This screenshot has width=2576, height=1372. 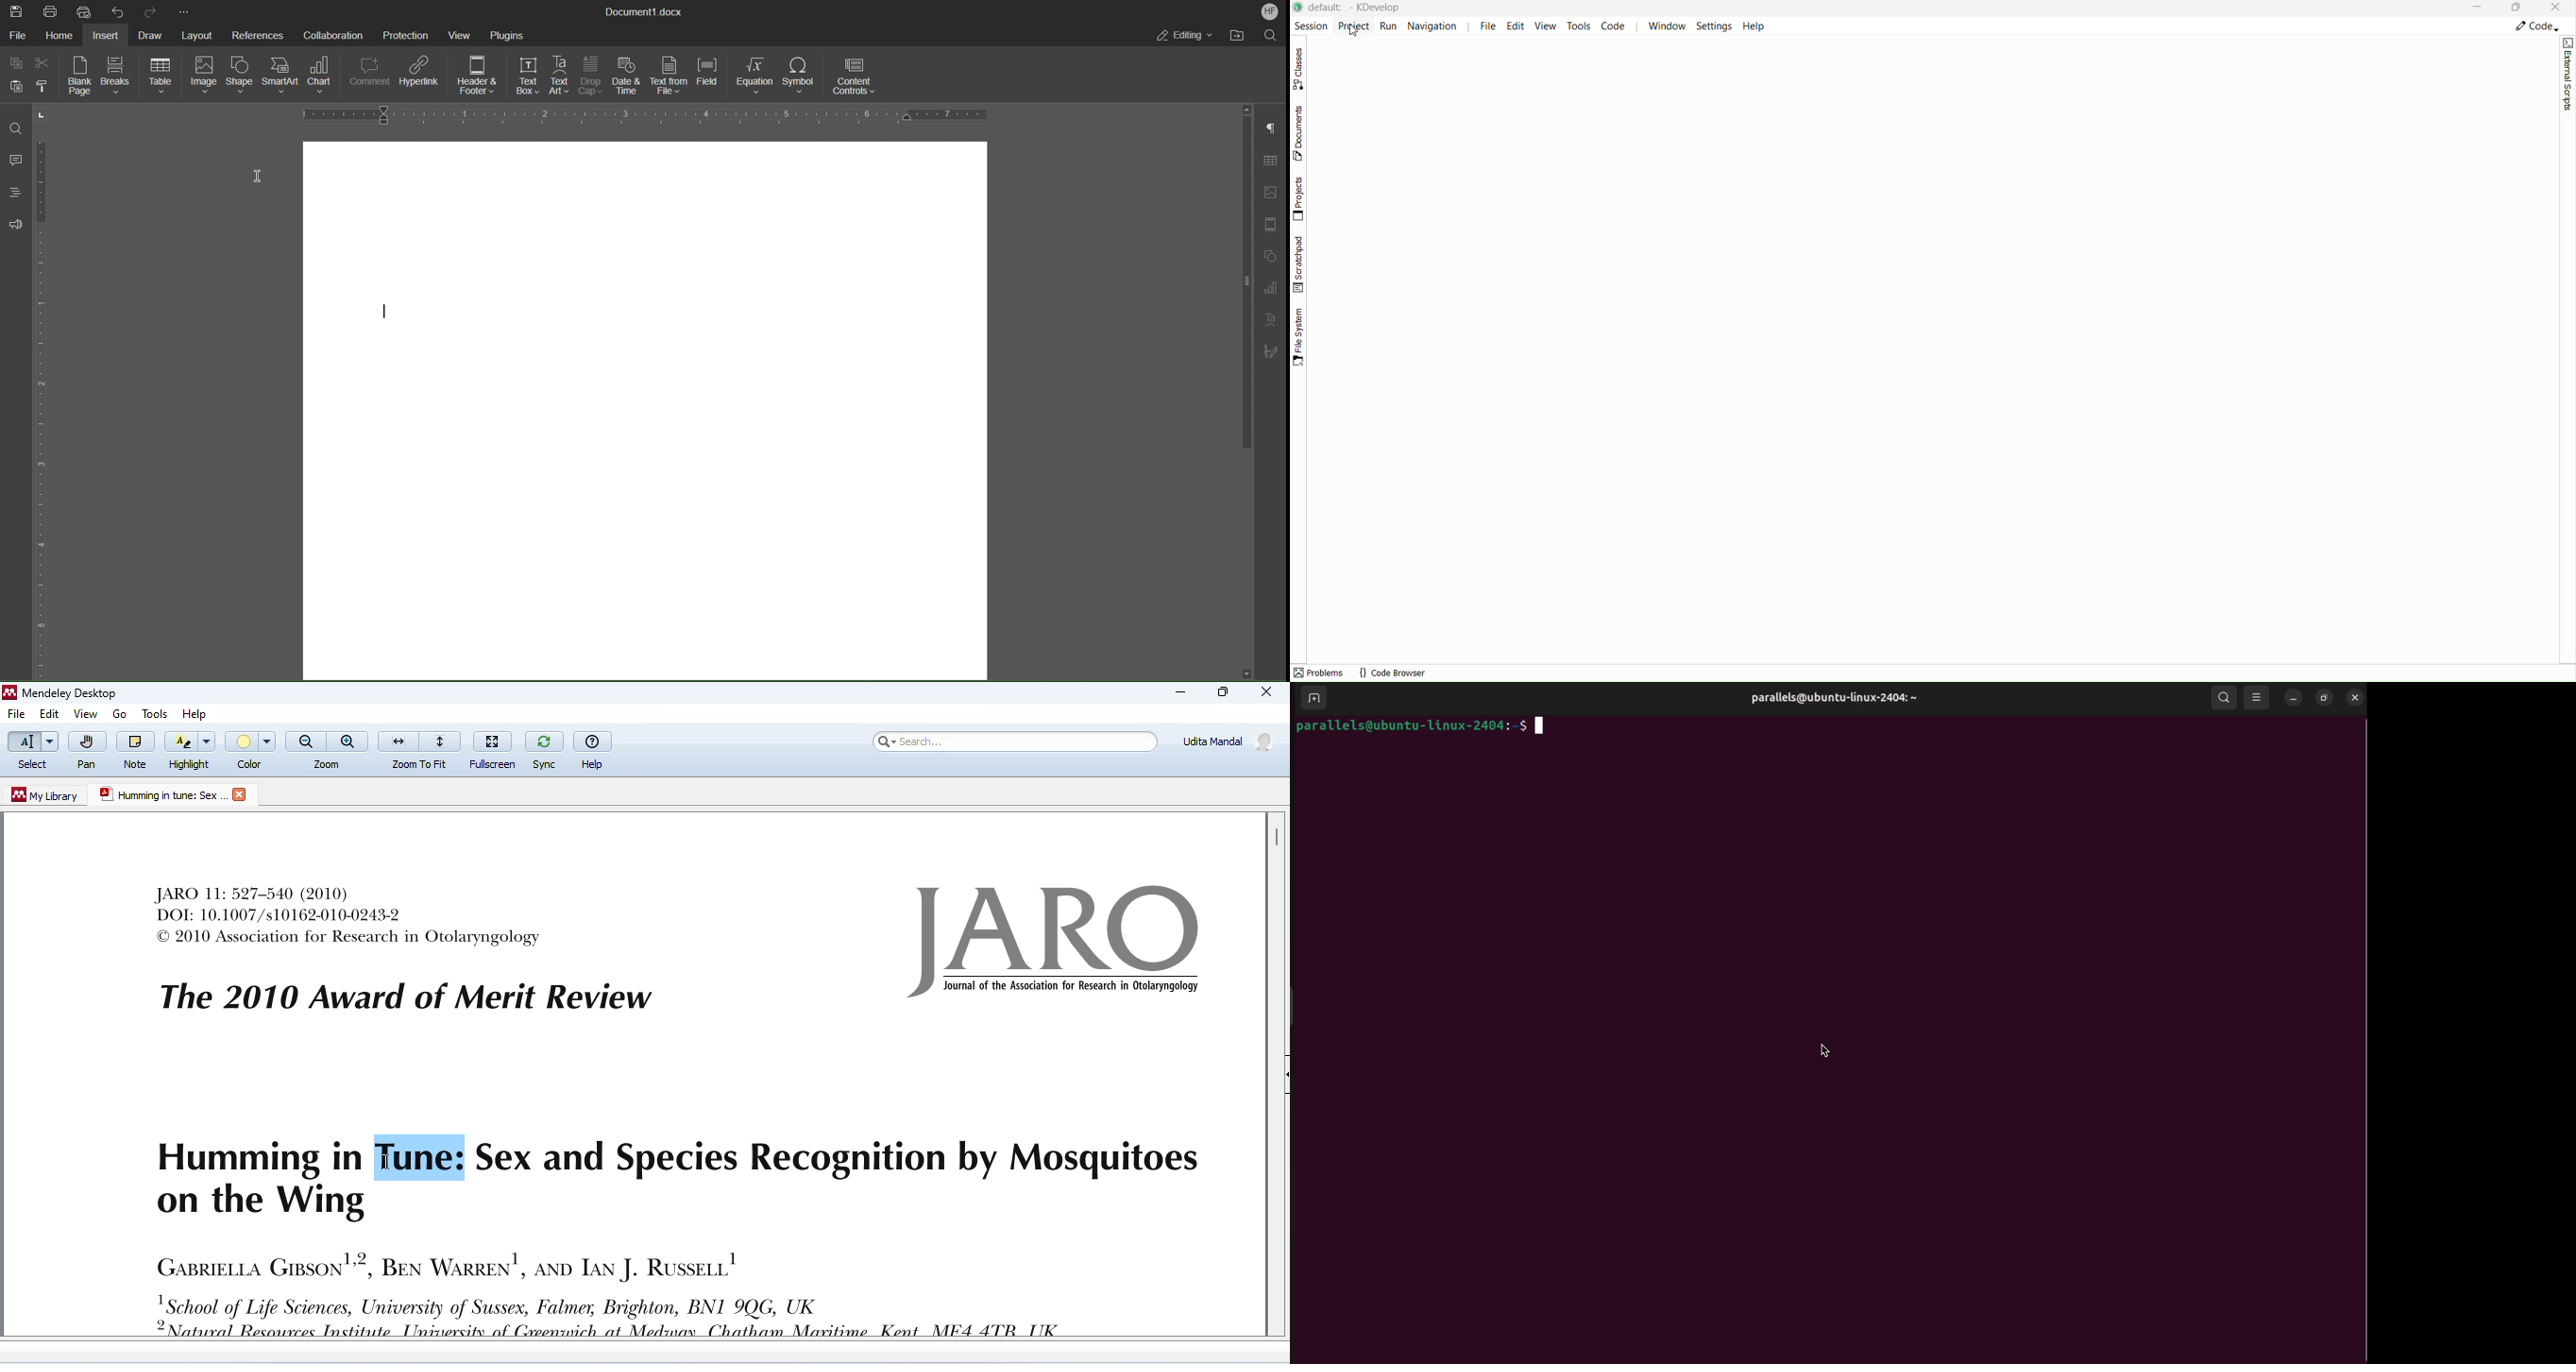 I want to click on problems, so click(x=1319, y=673).